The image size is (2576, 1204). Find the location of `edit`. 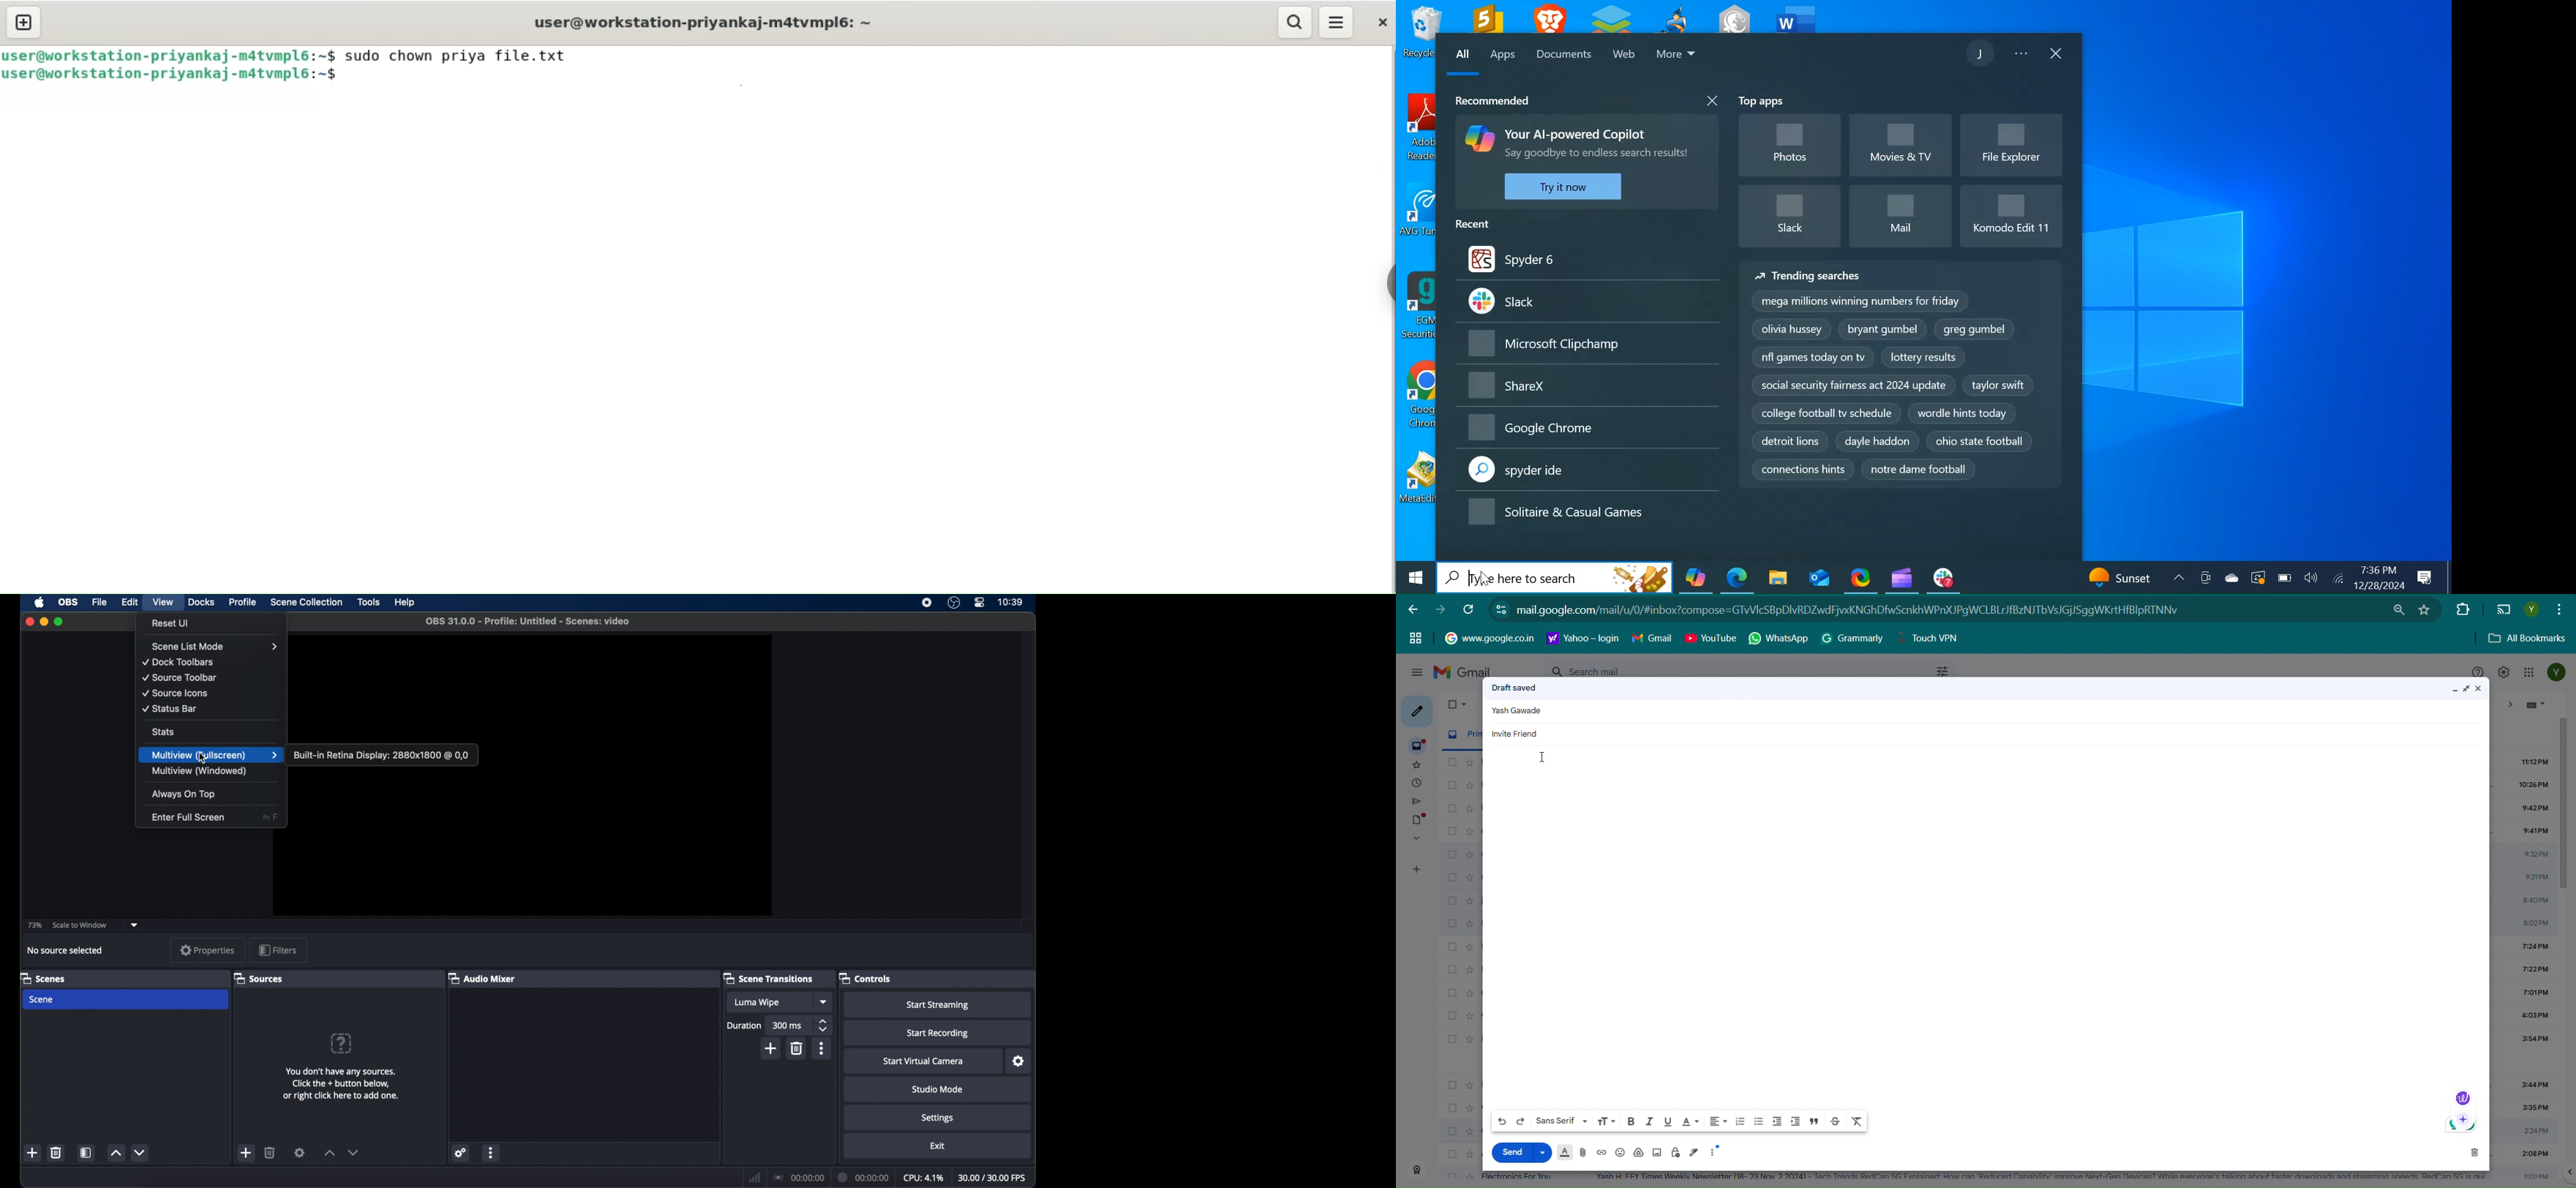

edit is located at coordinates (129, 602).